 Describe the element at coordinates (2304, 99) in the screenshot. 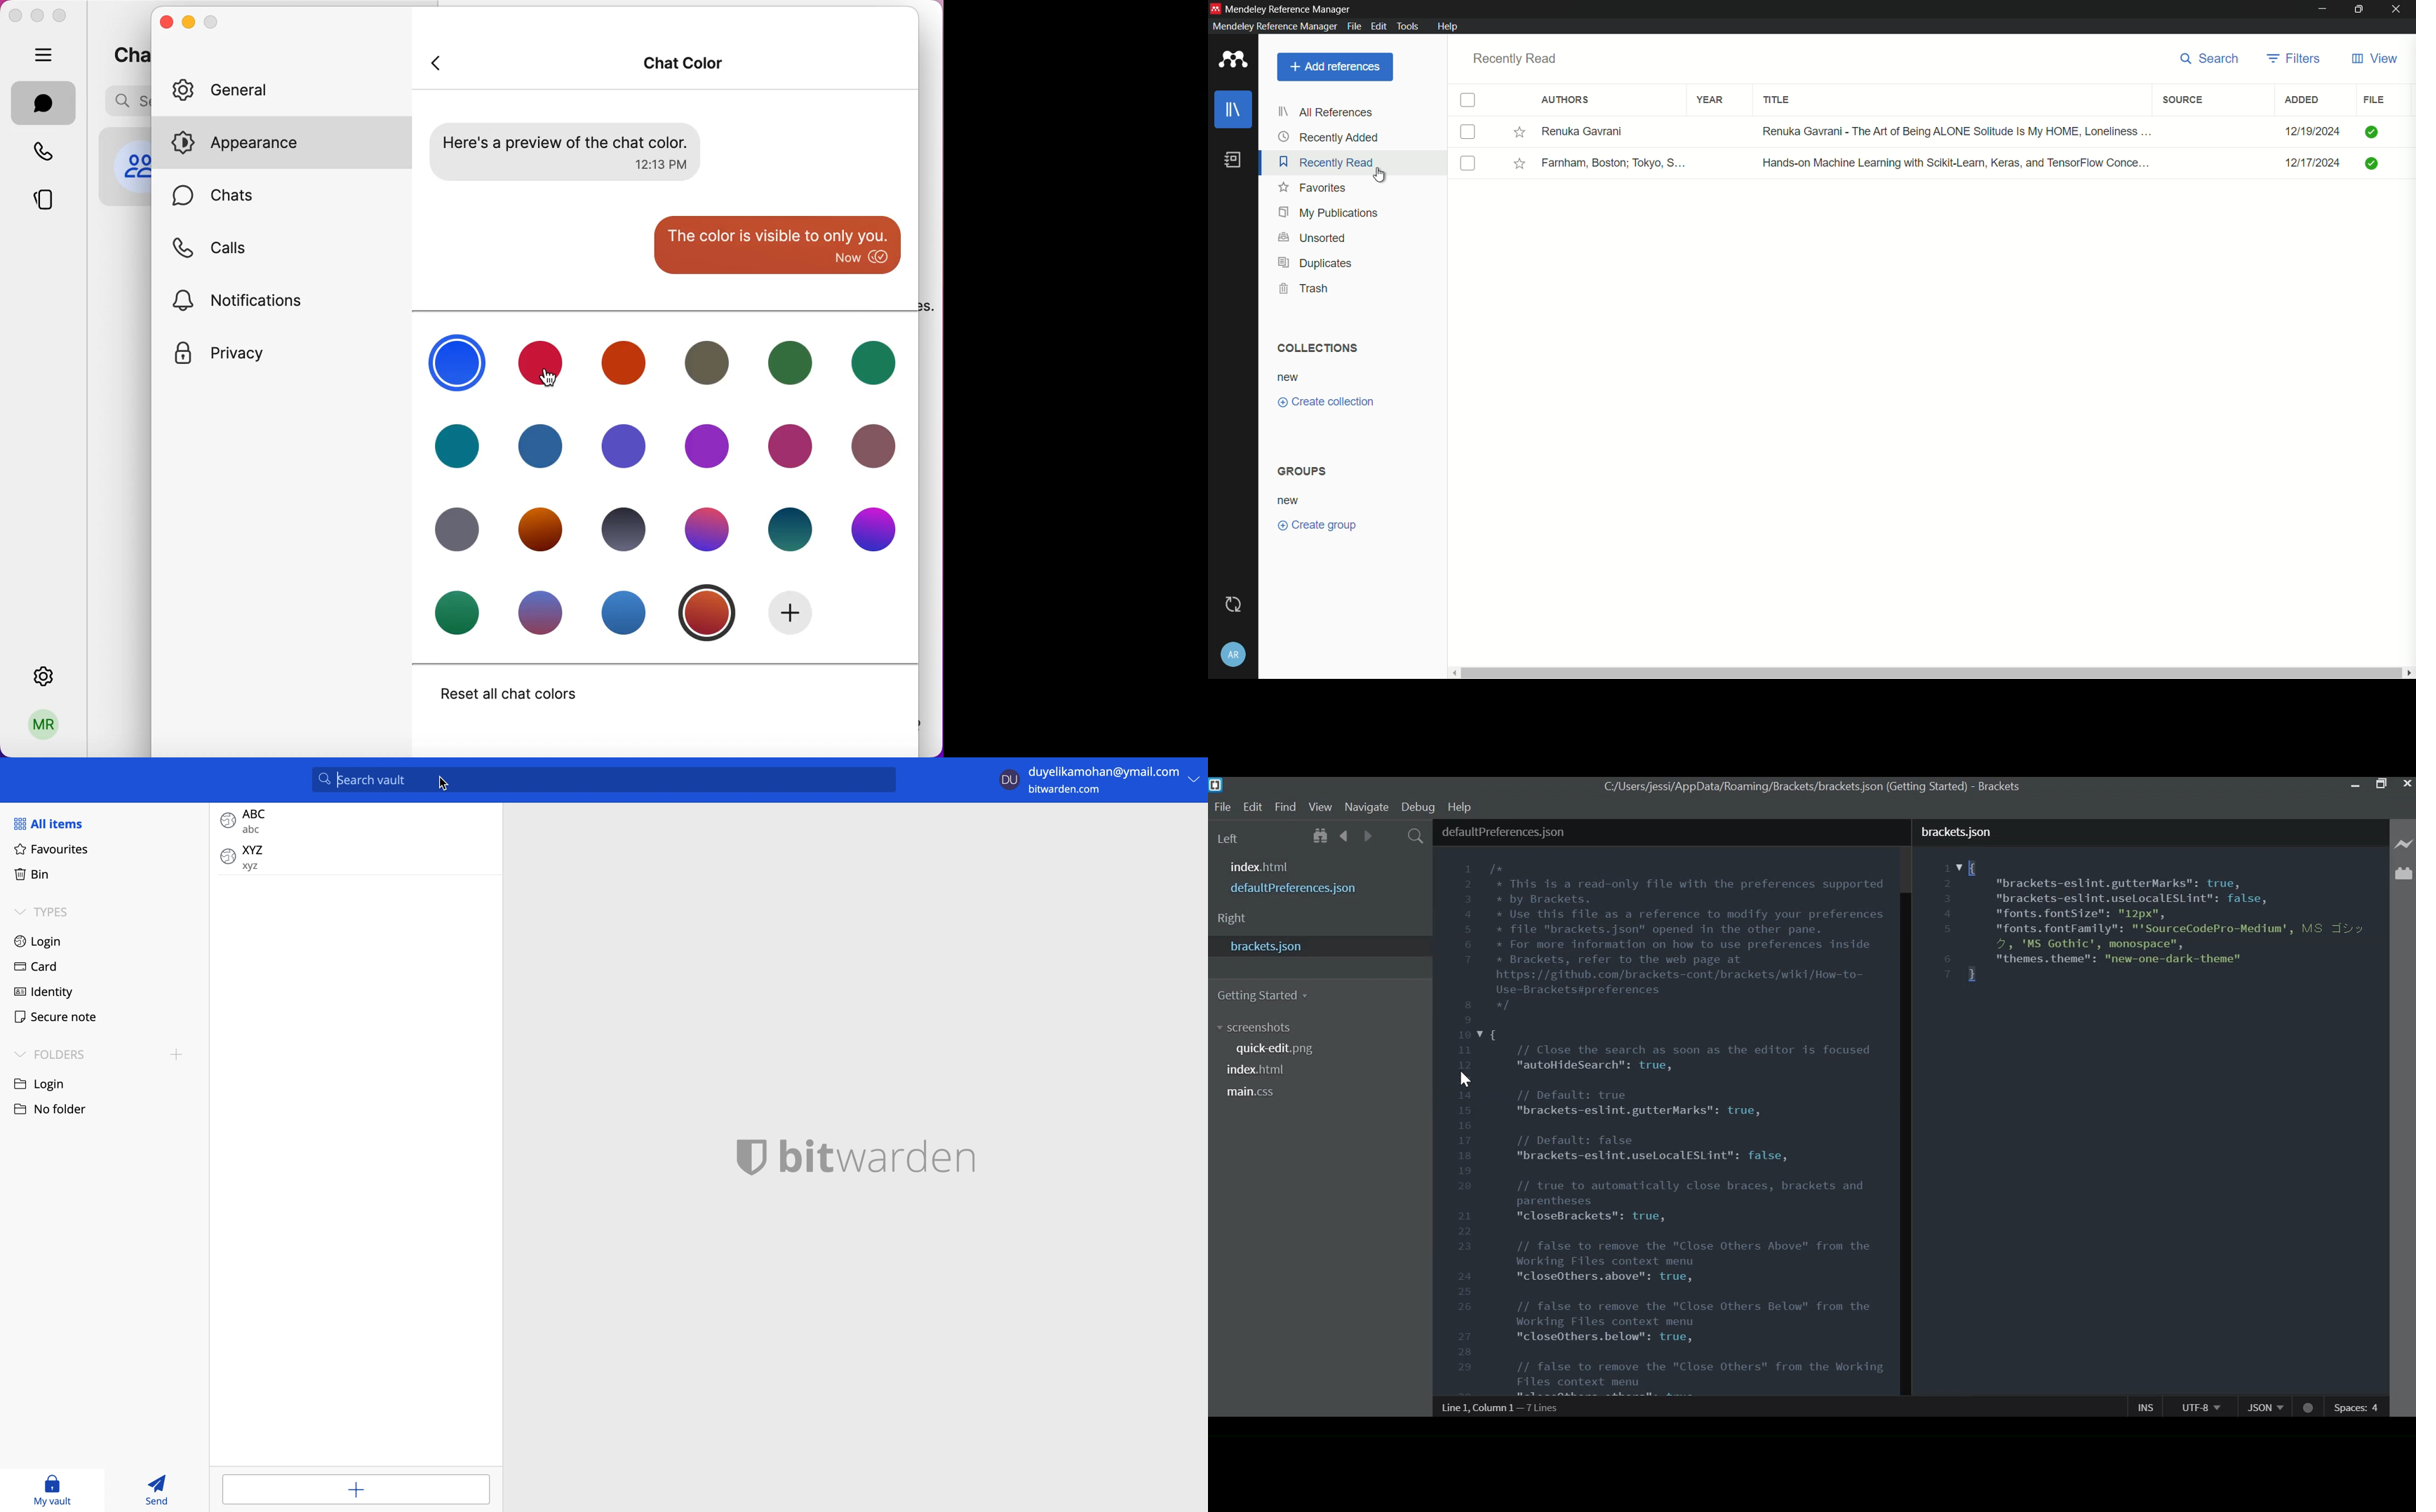

I see `added` at that location.